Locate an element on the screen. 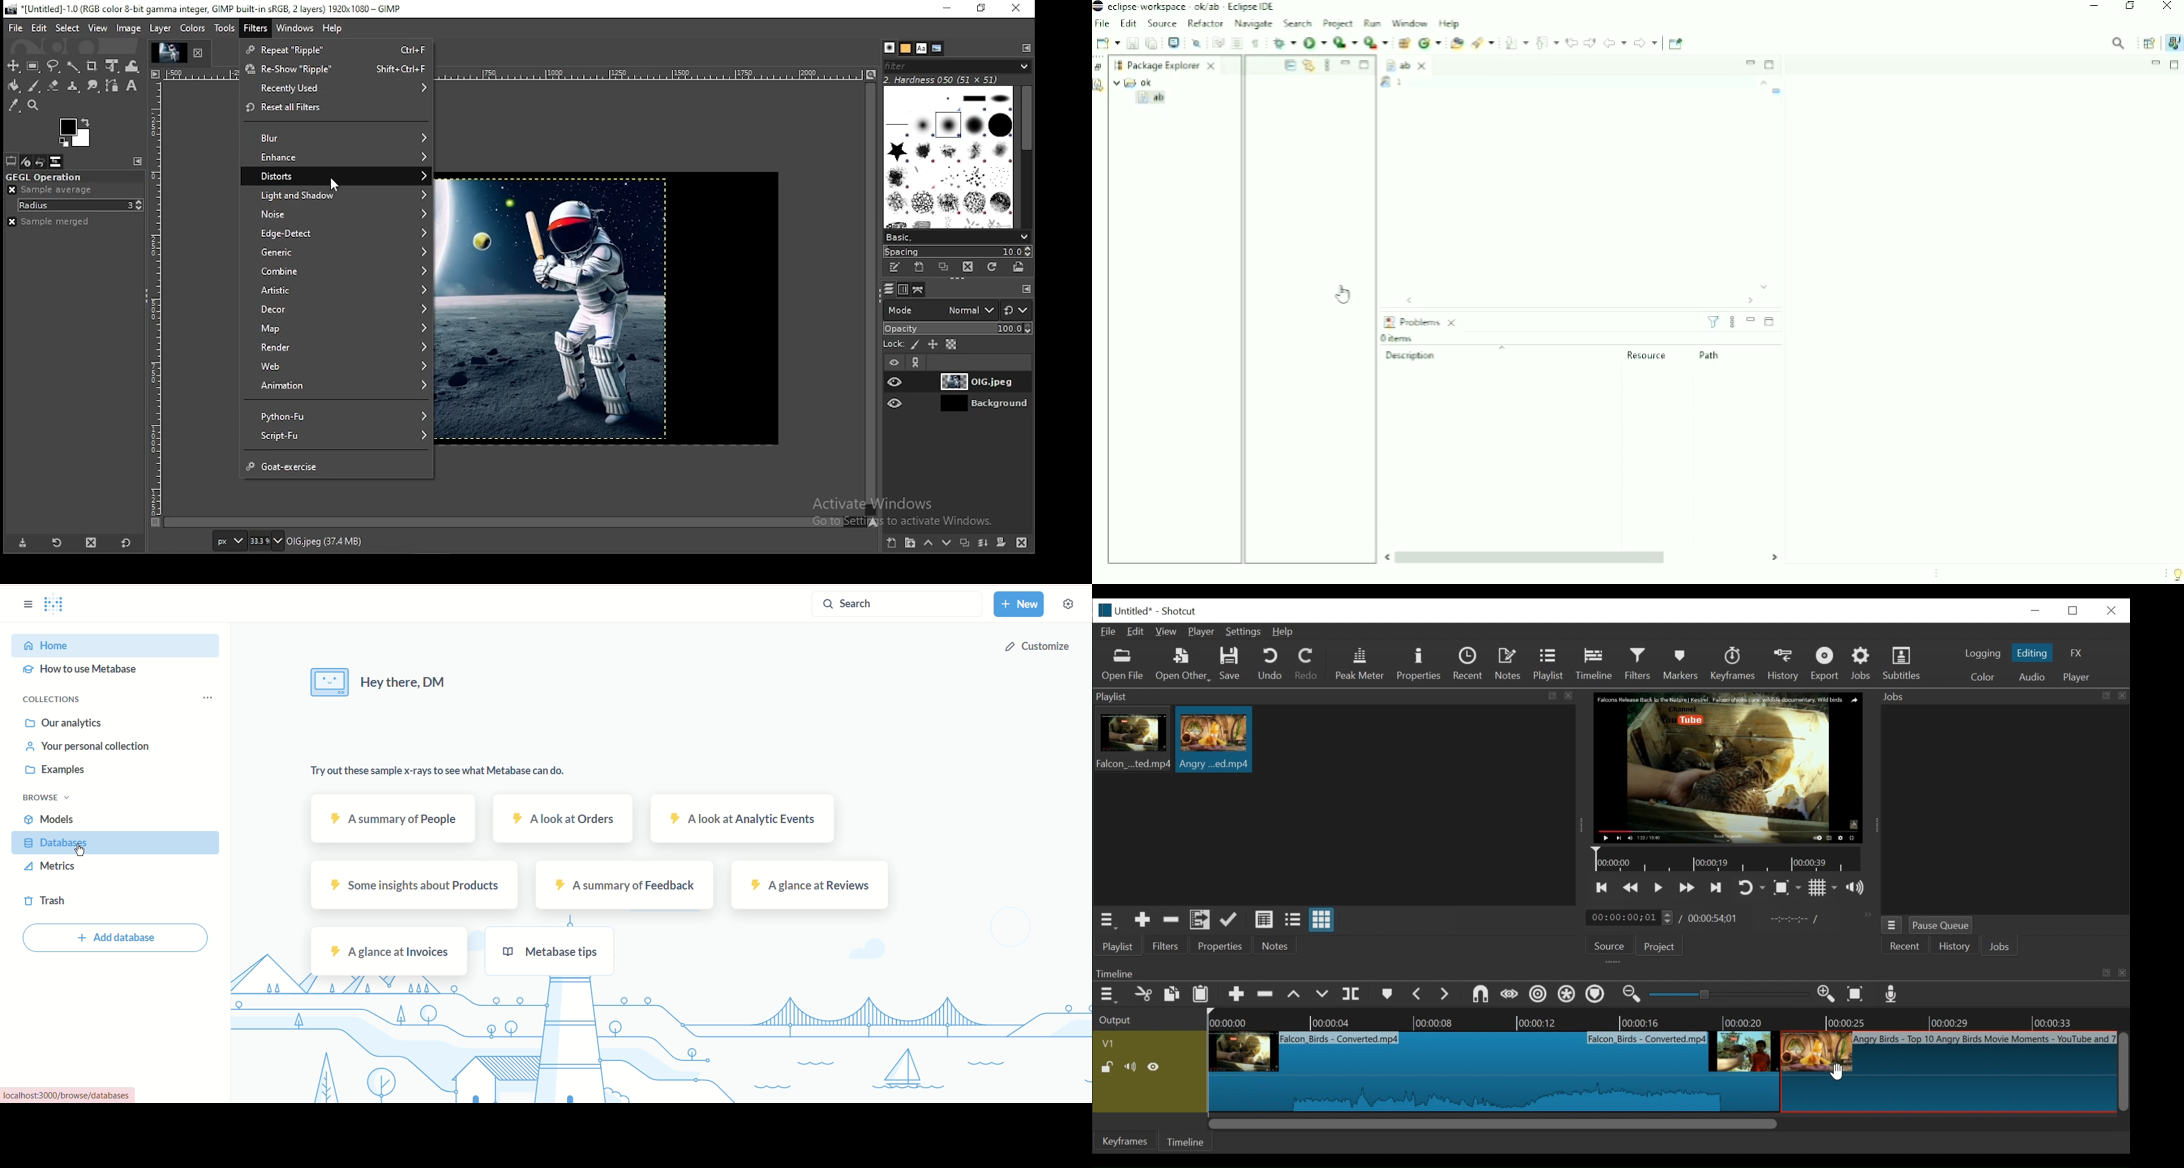  clip is located at coordinates (1954, 1072).